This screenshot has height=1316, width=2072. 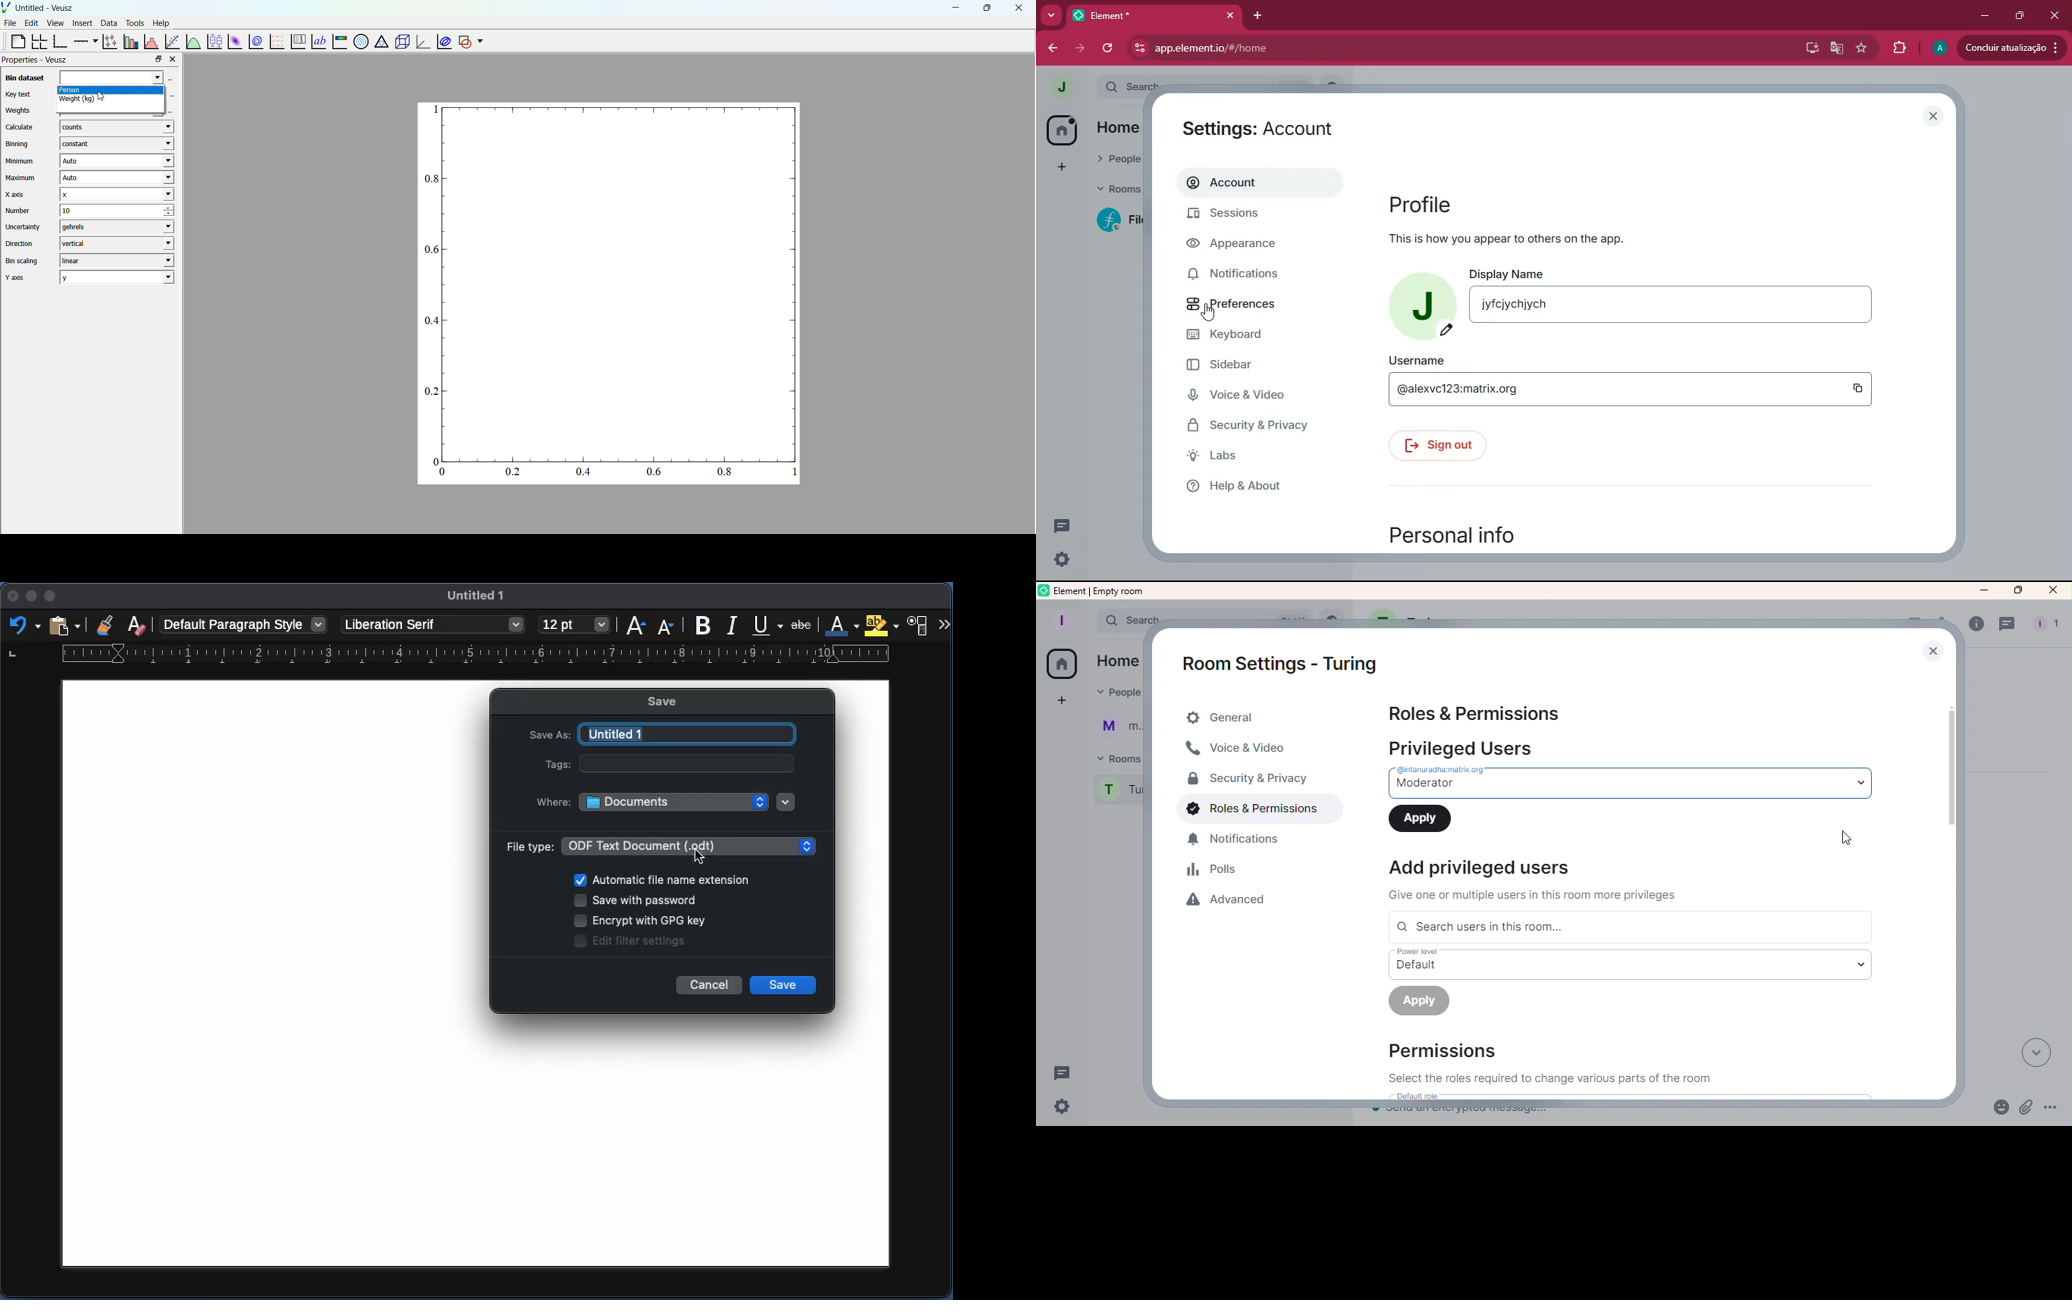 What do you see at coordinates (1473, 535) in the screenshot?
I see `personal info` at bounding box center [1473, 535].